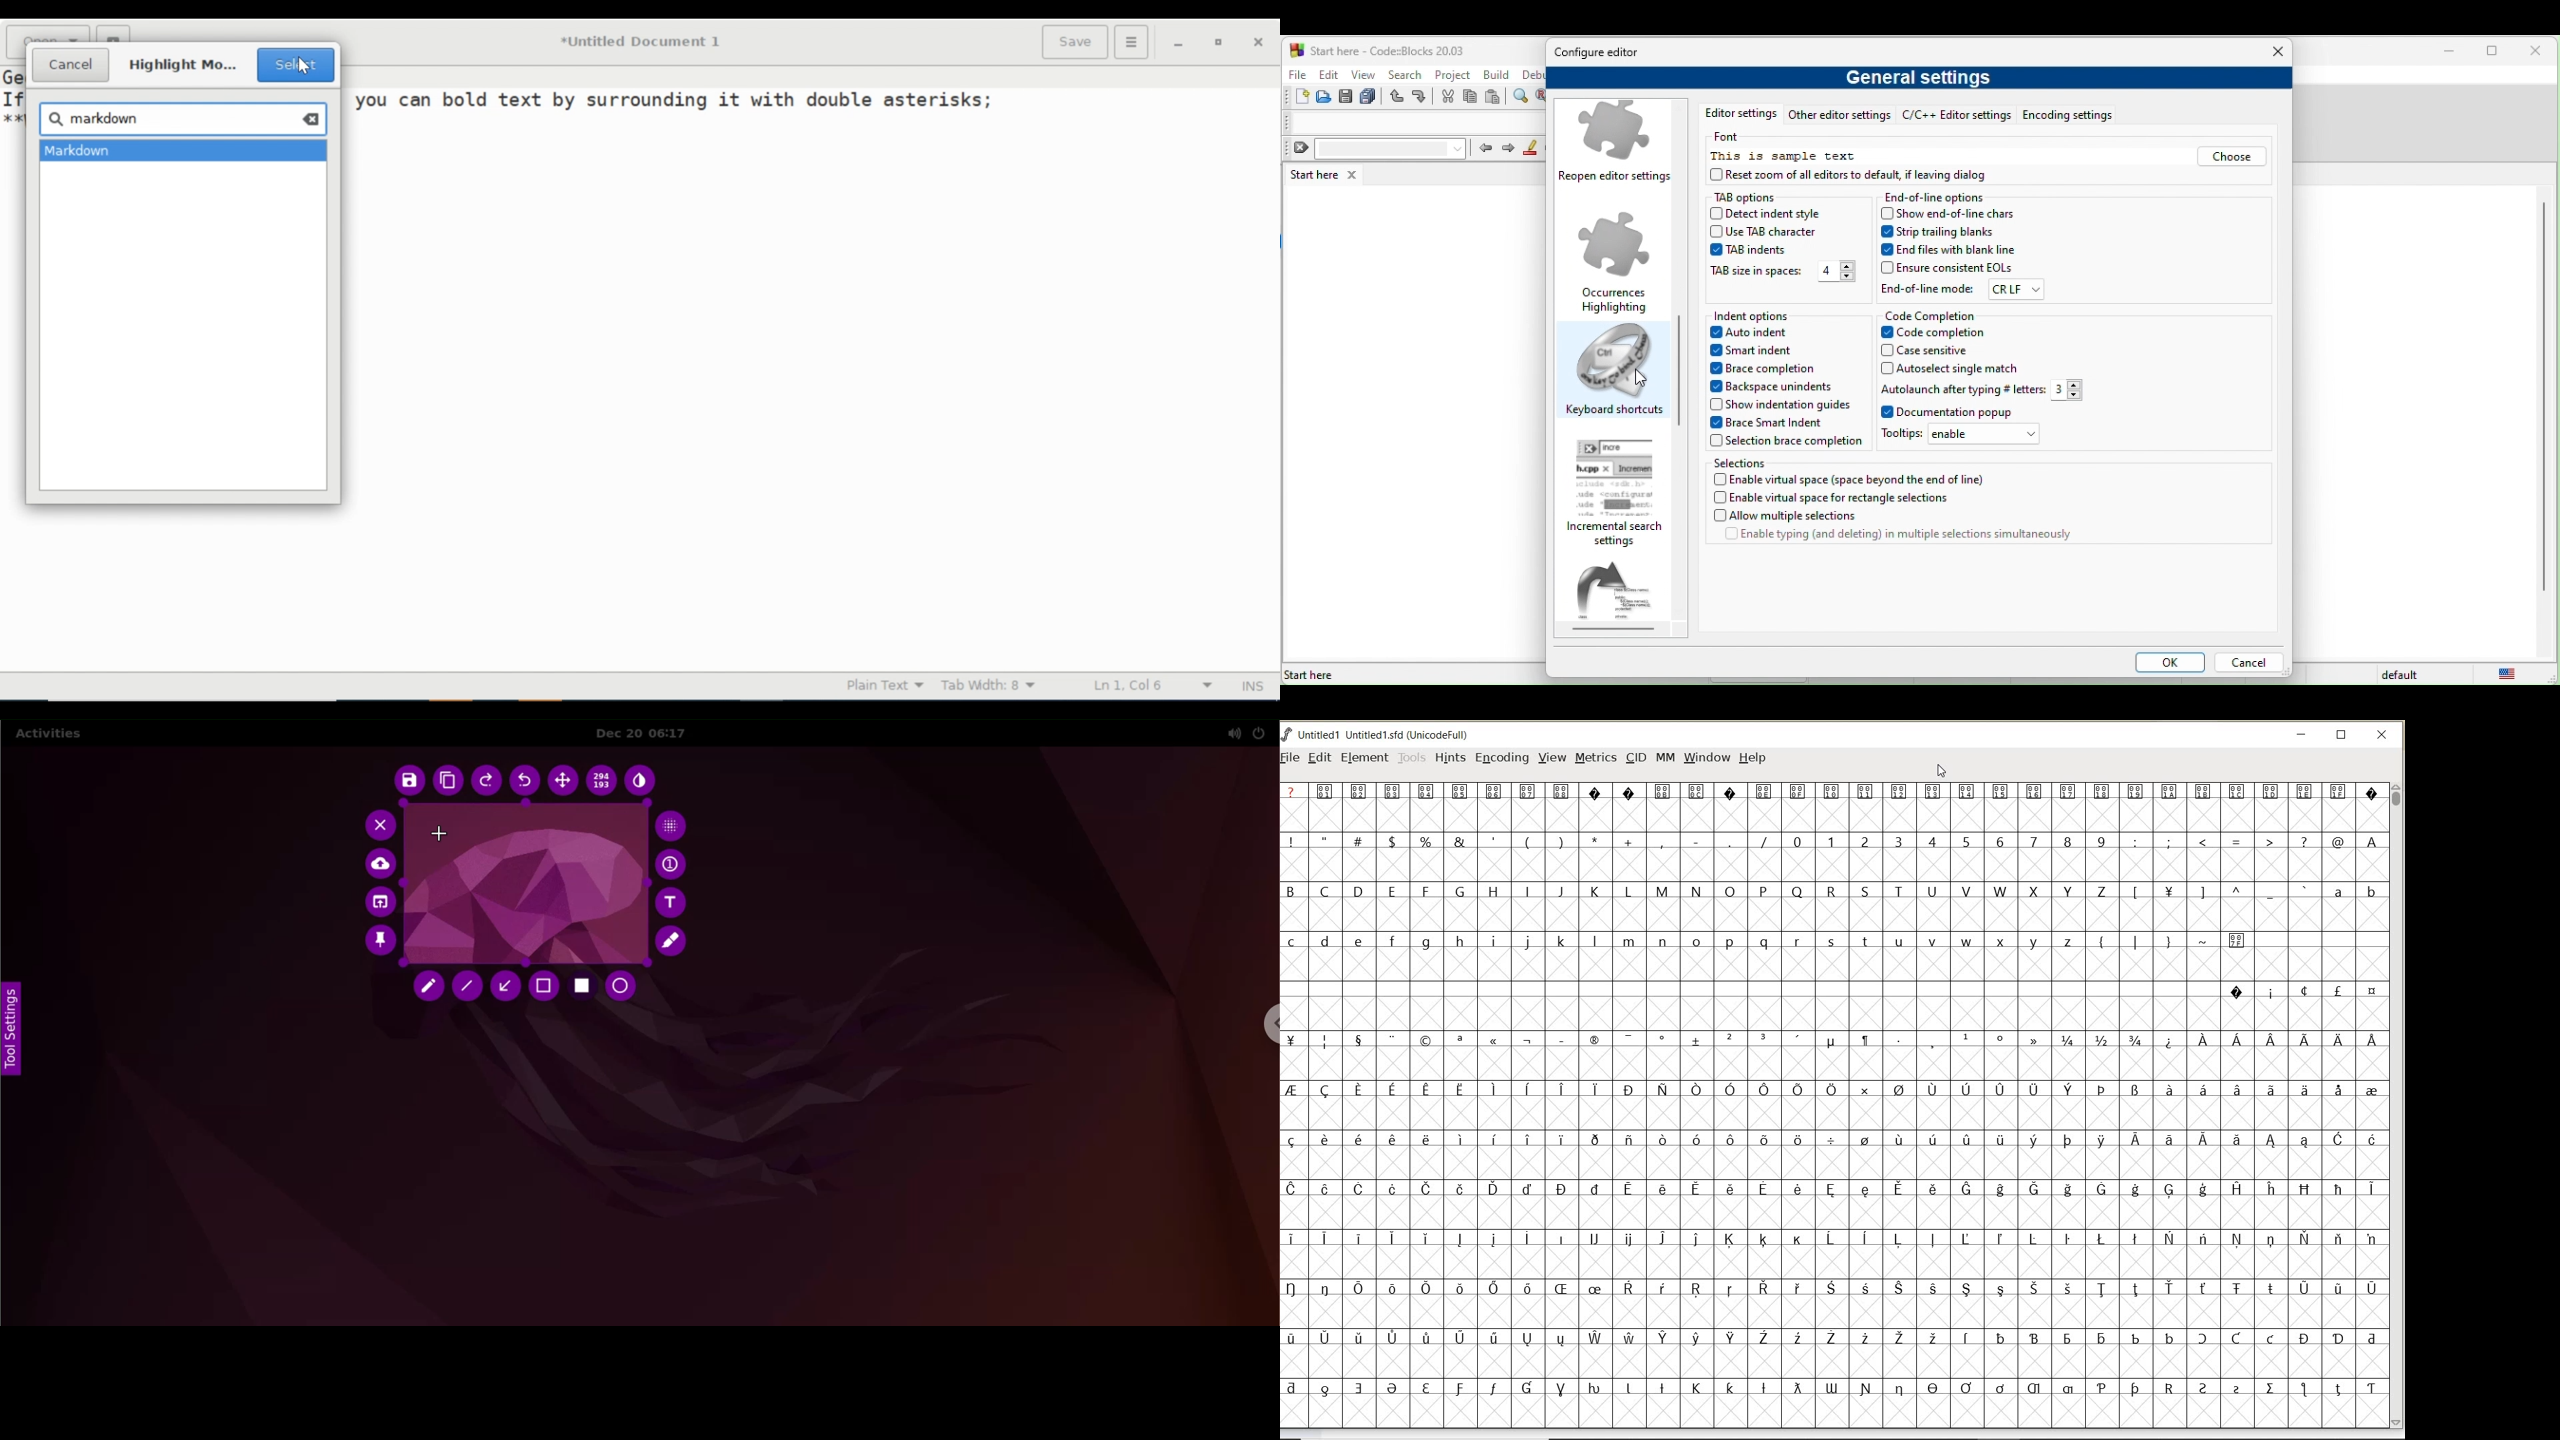 This screenshot has width=2576, height=1456. Describe the element at coordinates (2218, 893) in the screenshot. I see `` at that location.